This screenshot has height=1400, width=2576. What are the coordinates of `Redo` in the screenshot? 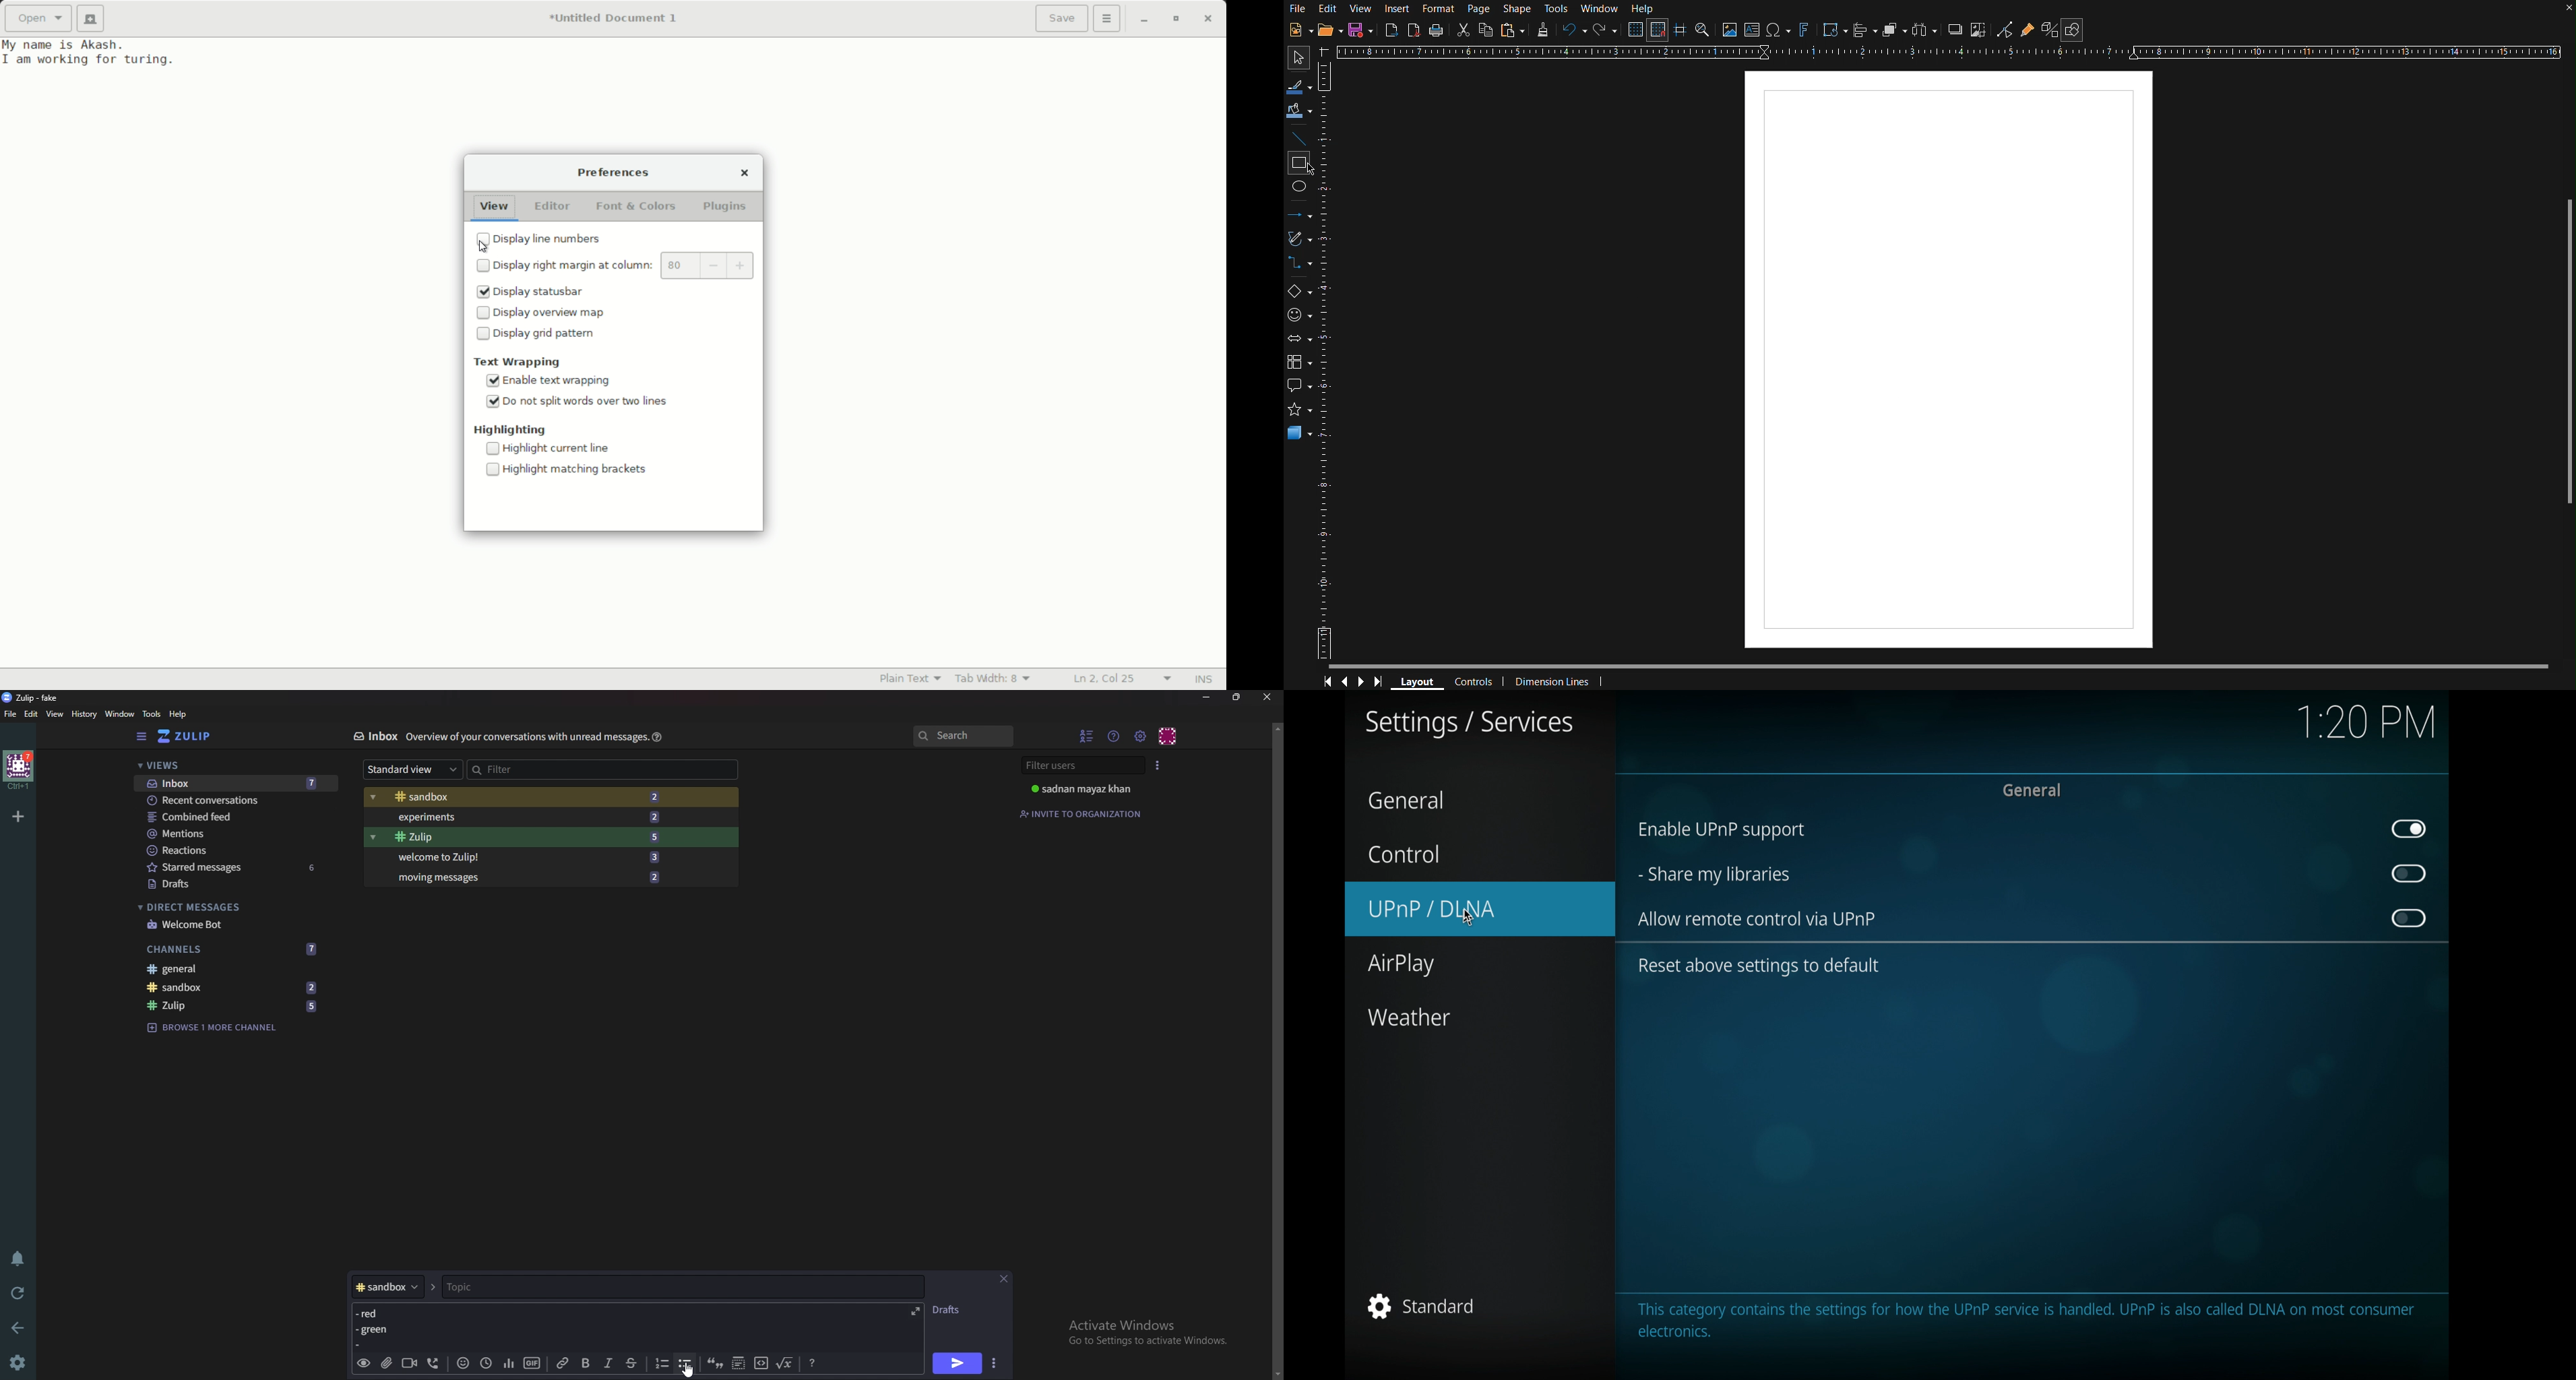 It's located at (1604, 30).